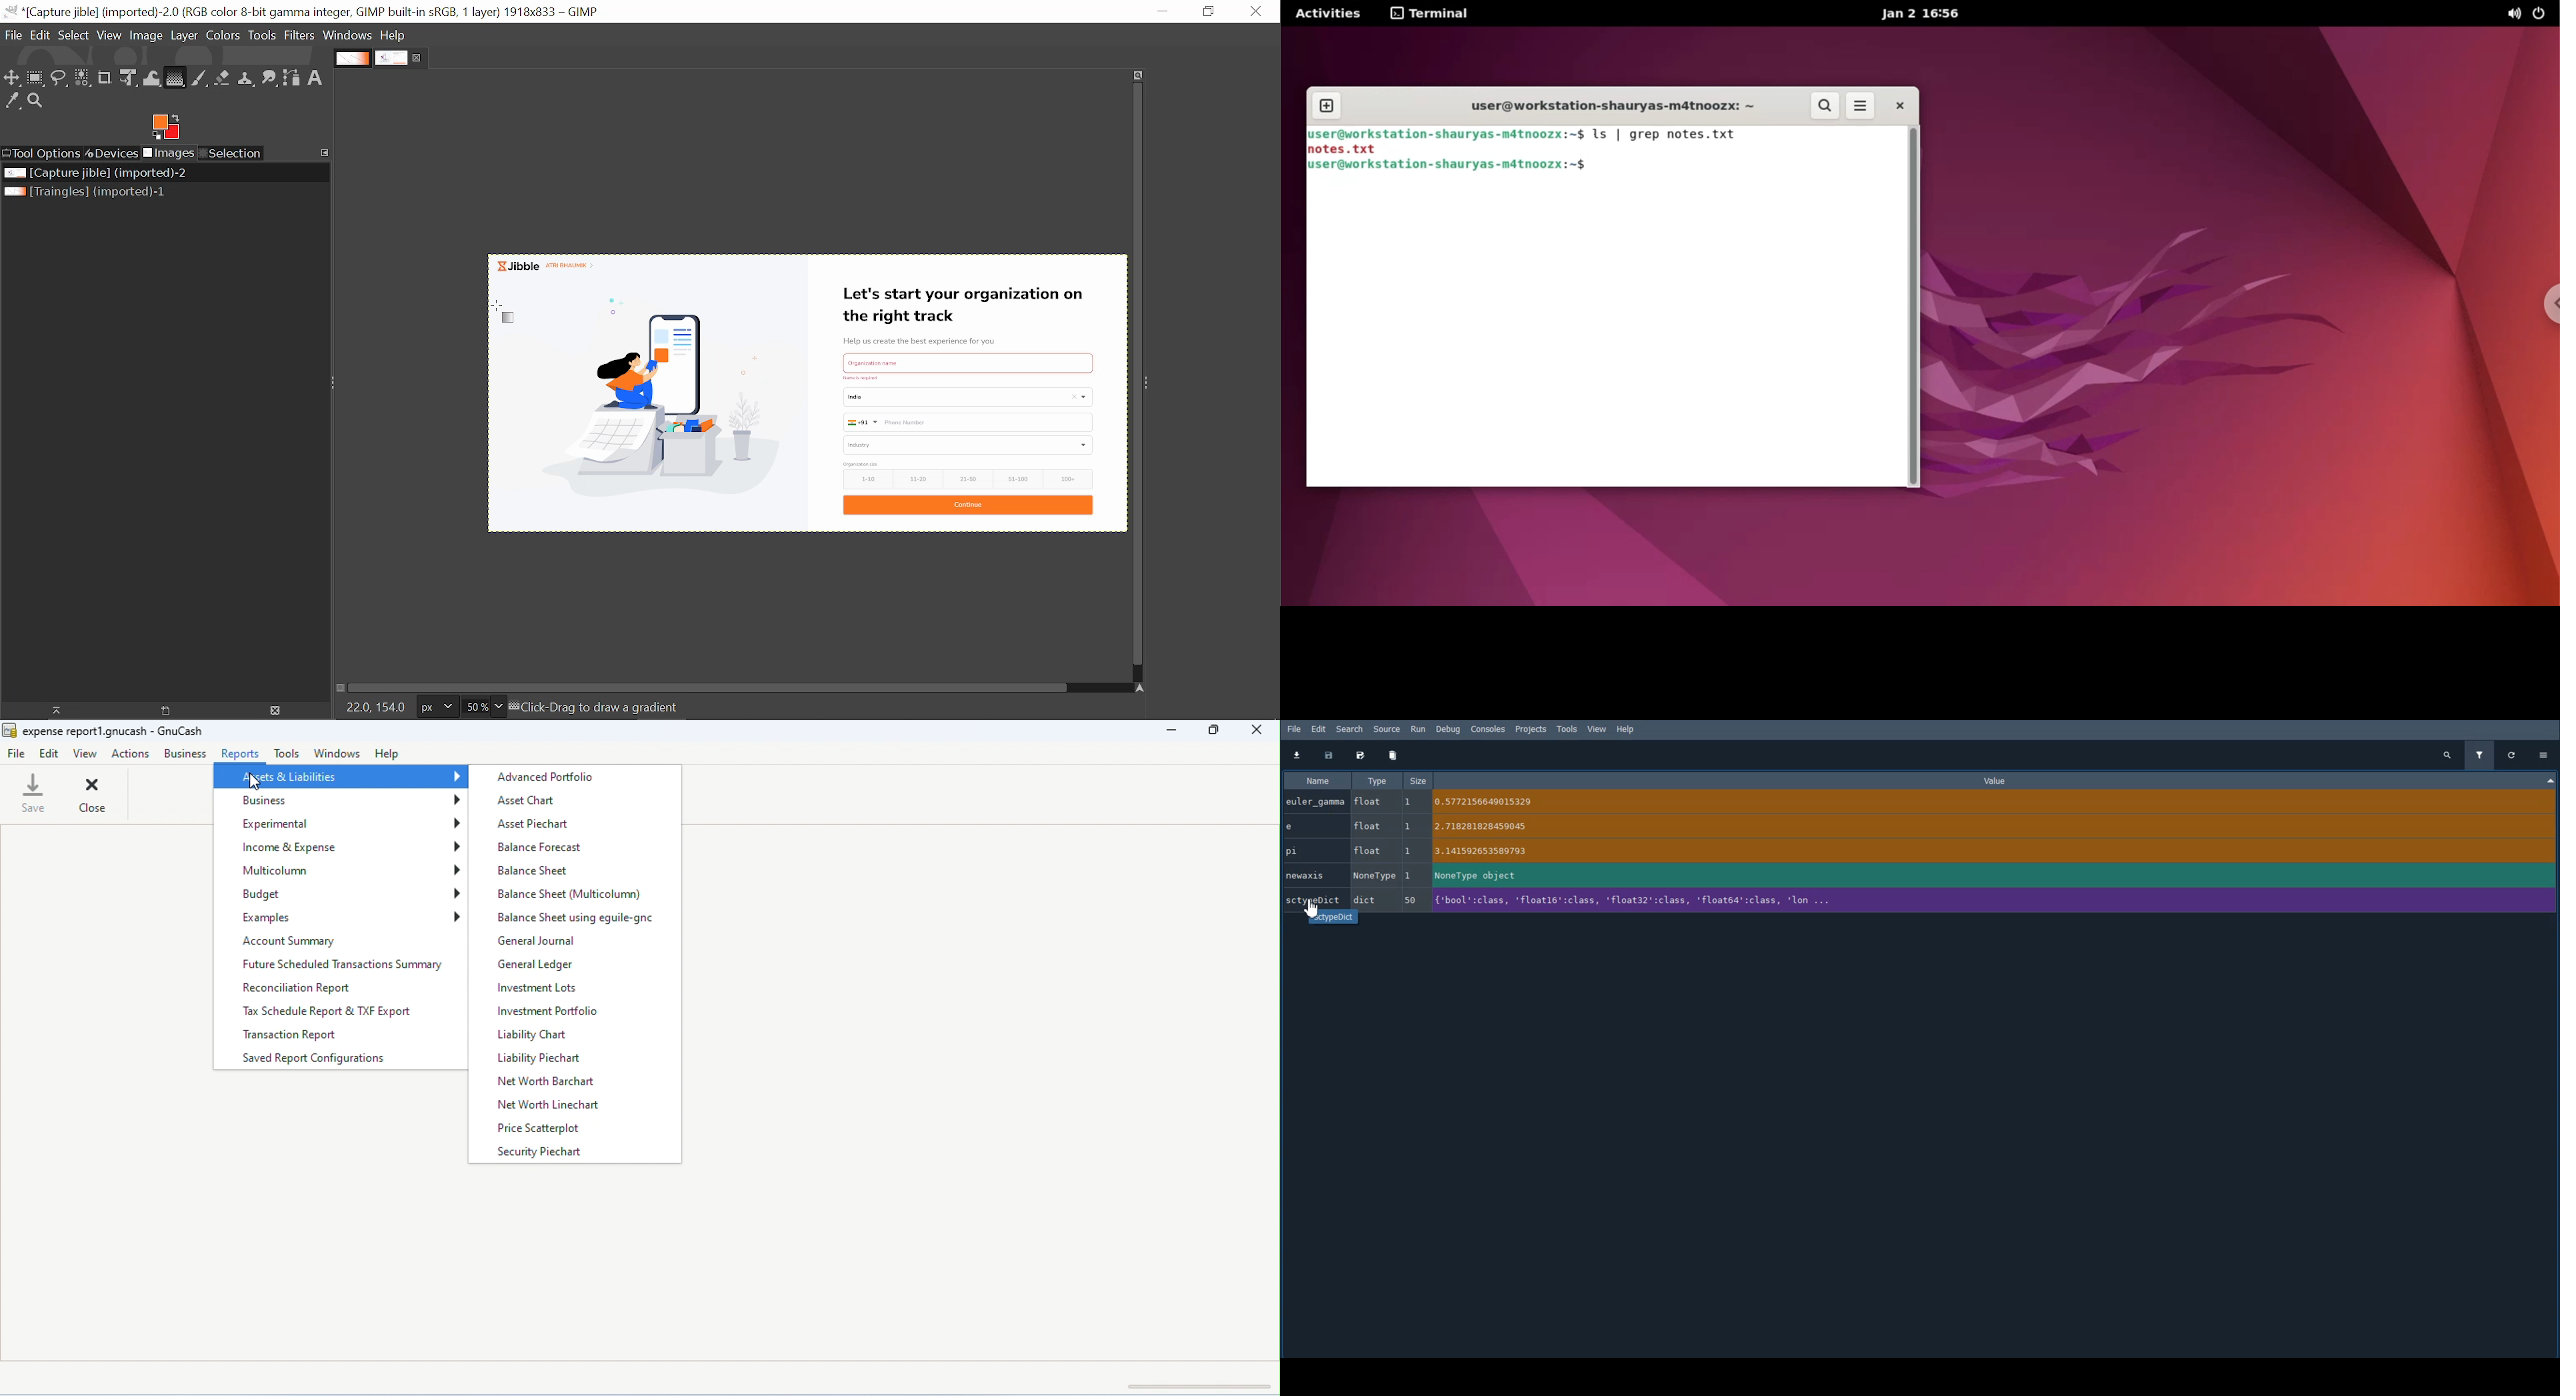 The height and width of the screenshot is (1400, 2576). Describe the element at coordinates (560, 1107) in the screenshot. I see `net worth linechart` at that location.